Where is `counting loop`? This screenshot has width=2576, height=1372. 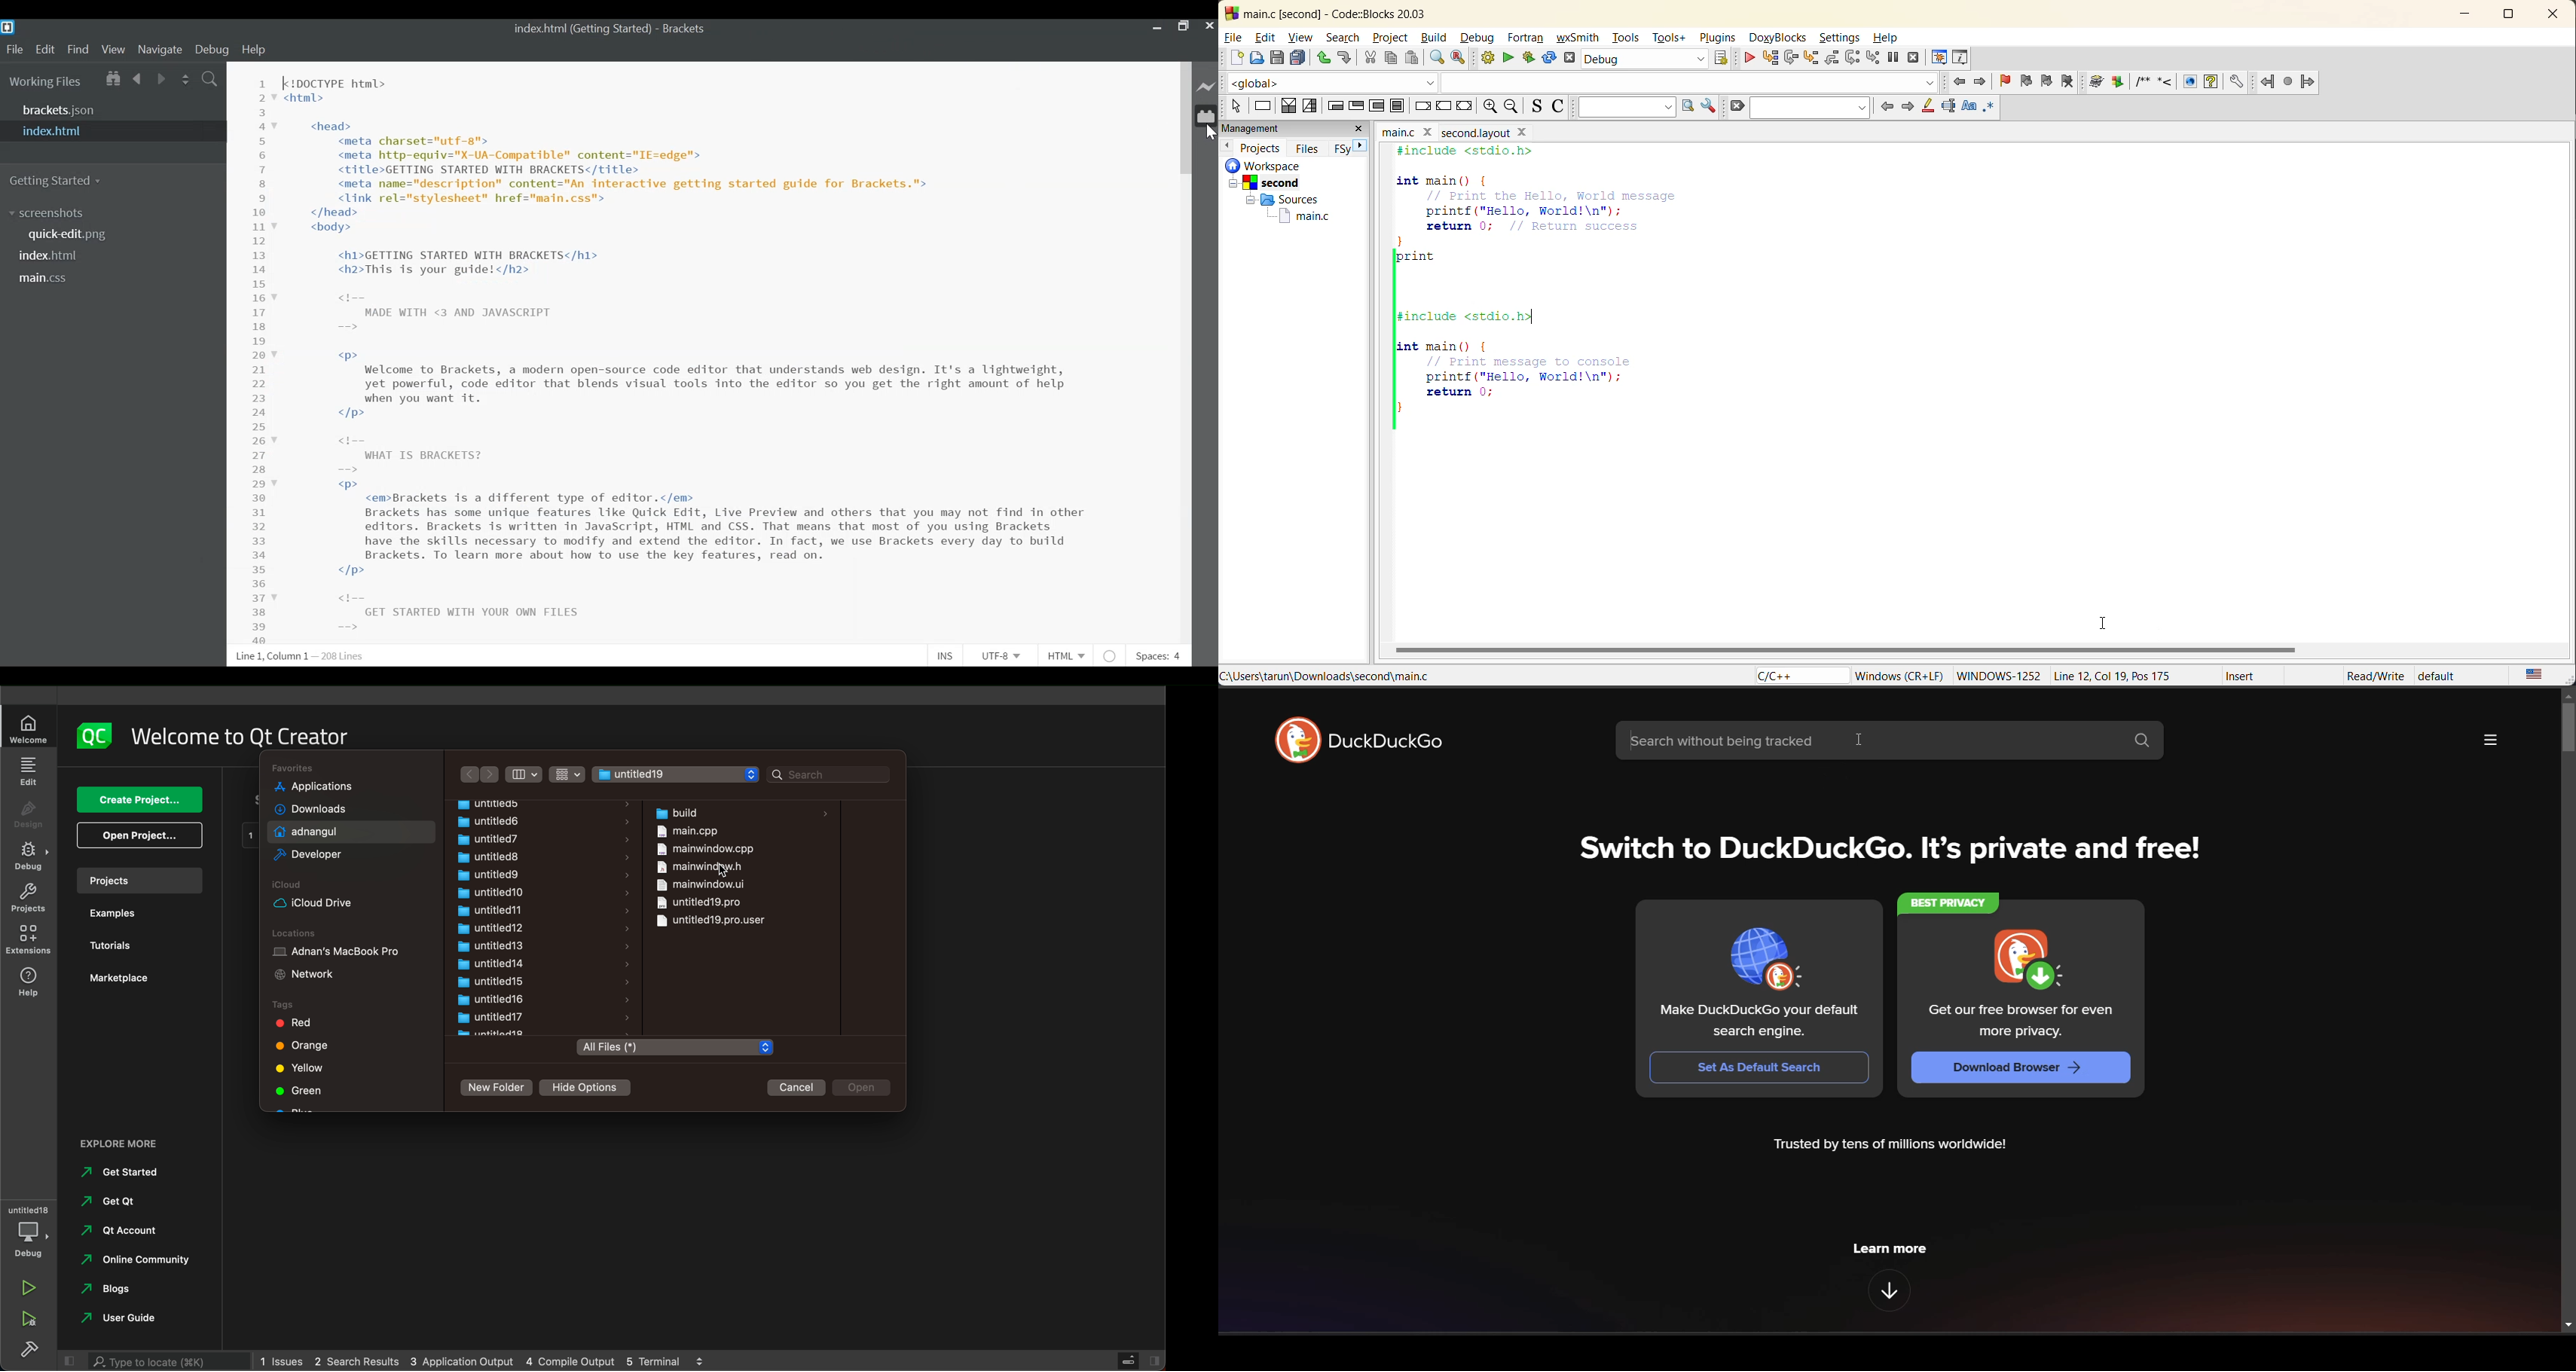
counting loop is located at coordinates (1378, 105).